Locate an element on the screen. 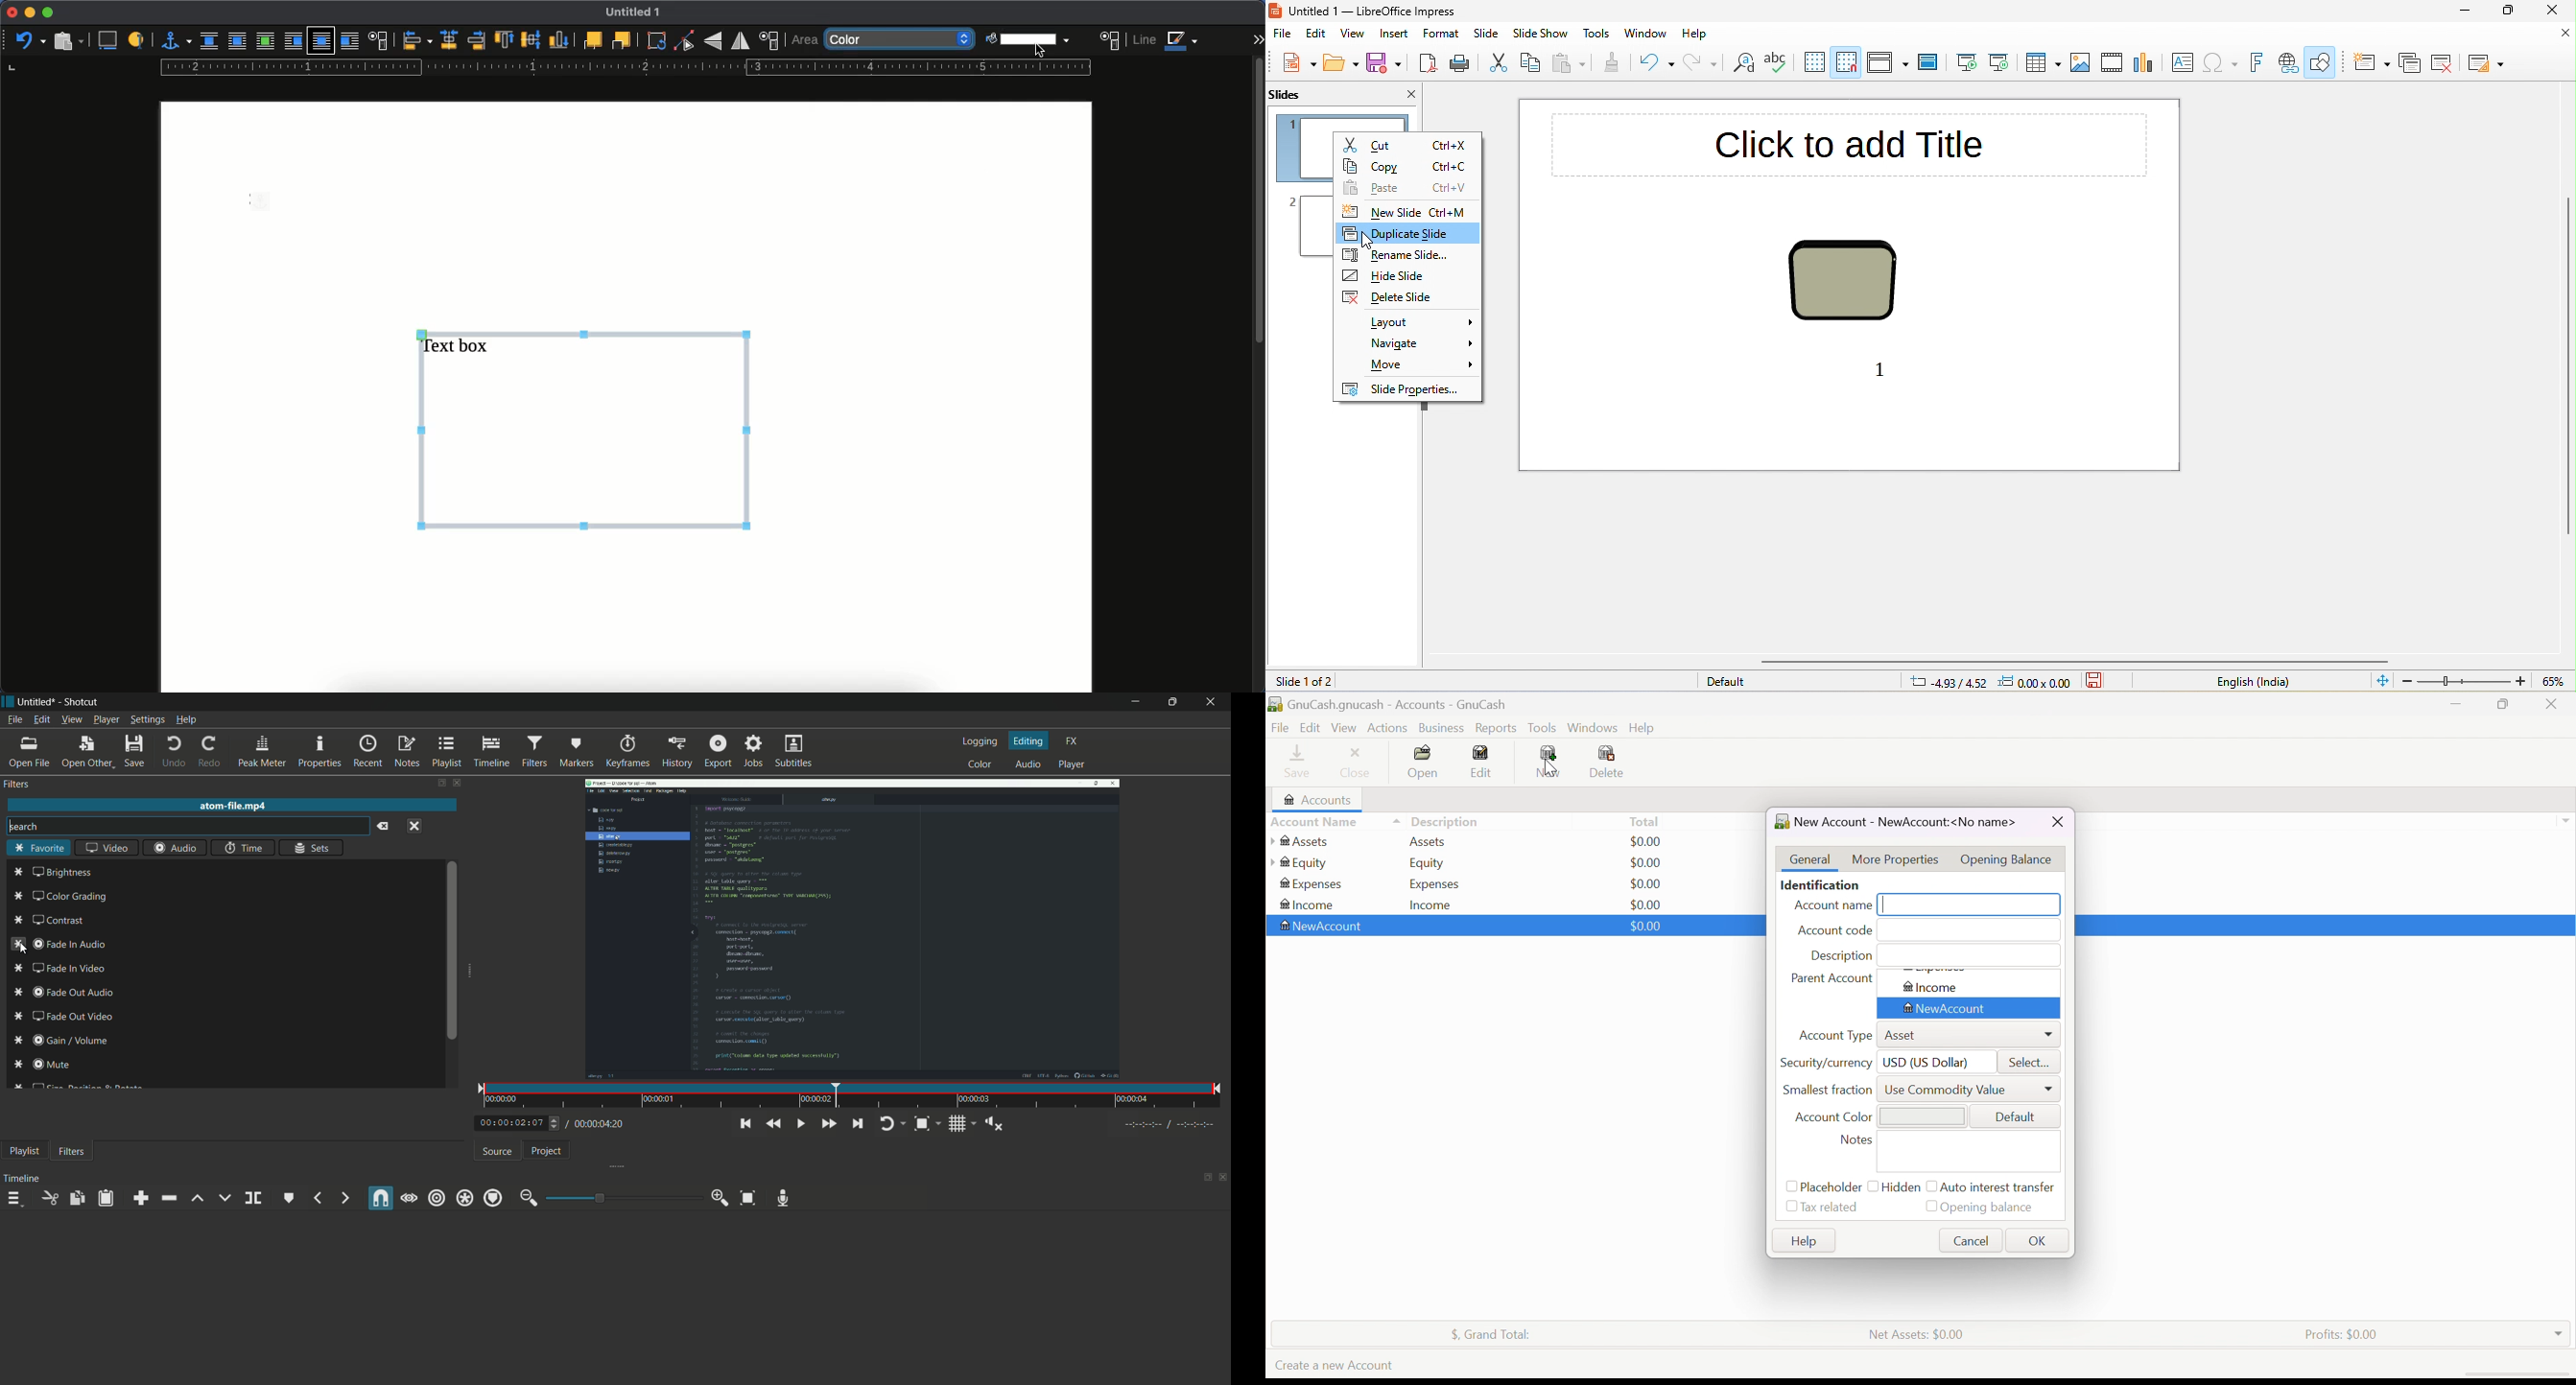 This screenshot has width=2576, height=1400. Checkbox is located at coordinates (1930, 1188).